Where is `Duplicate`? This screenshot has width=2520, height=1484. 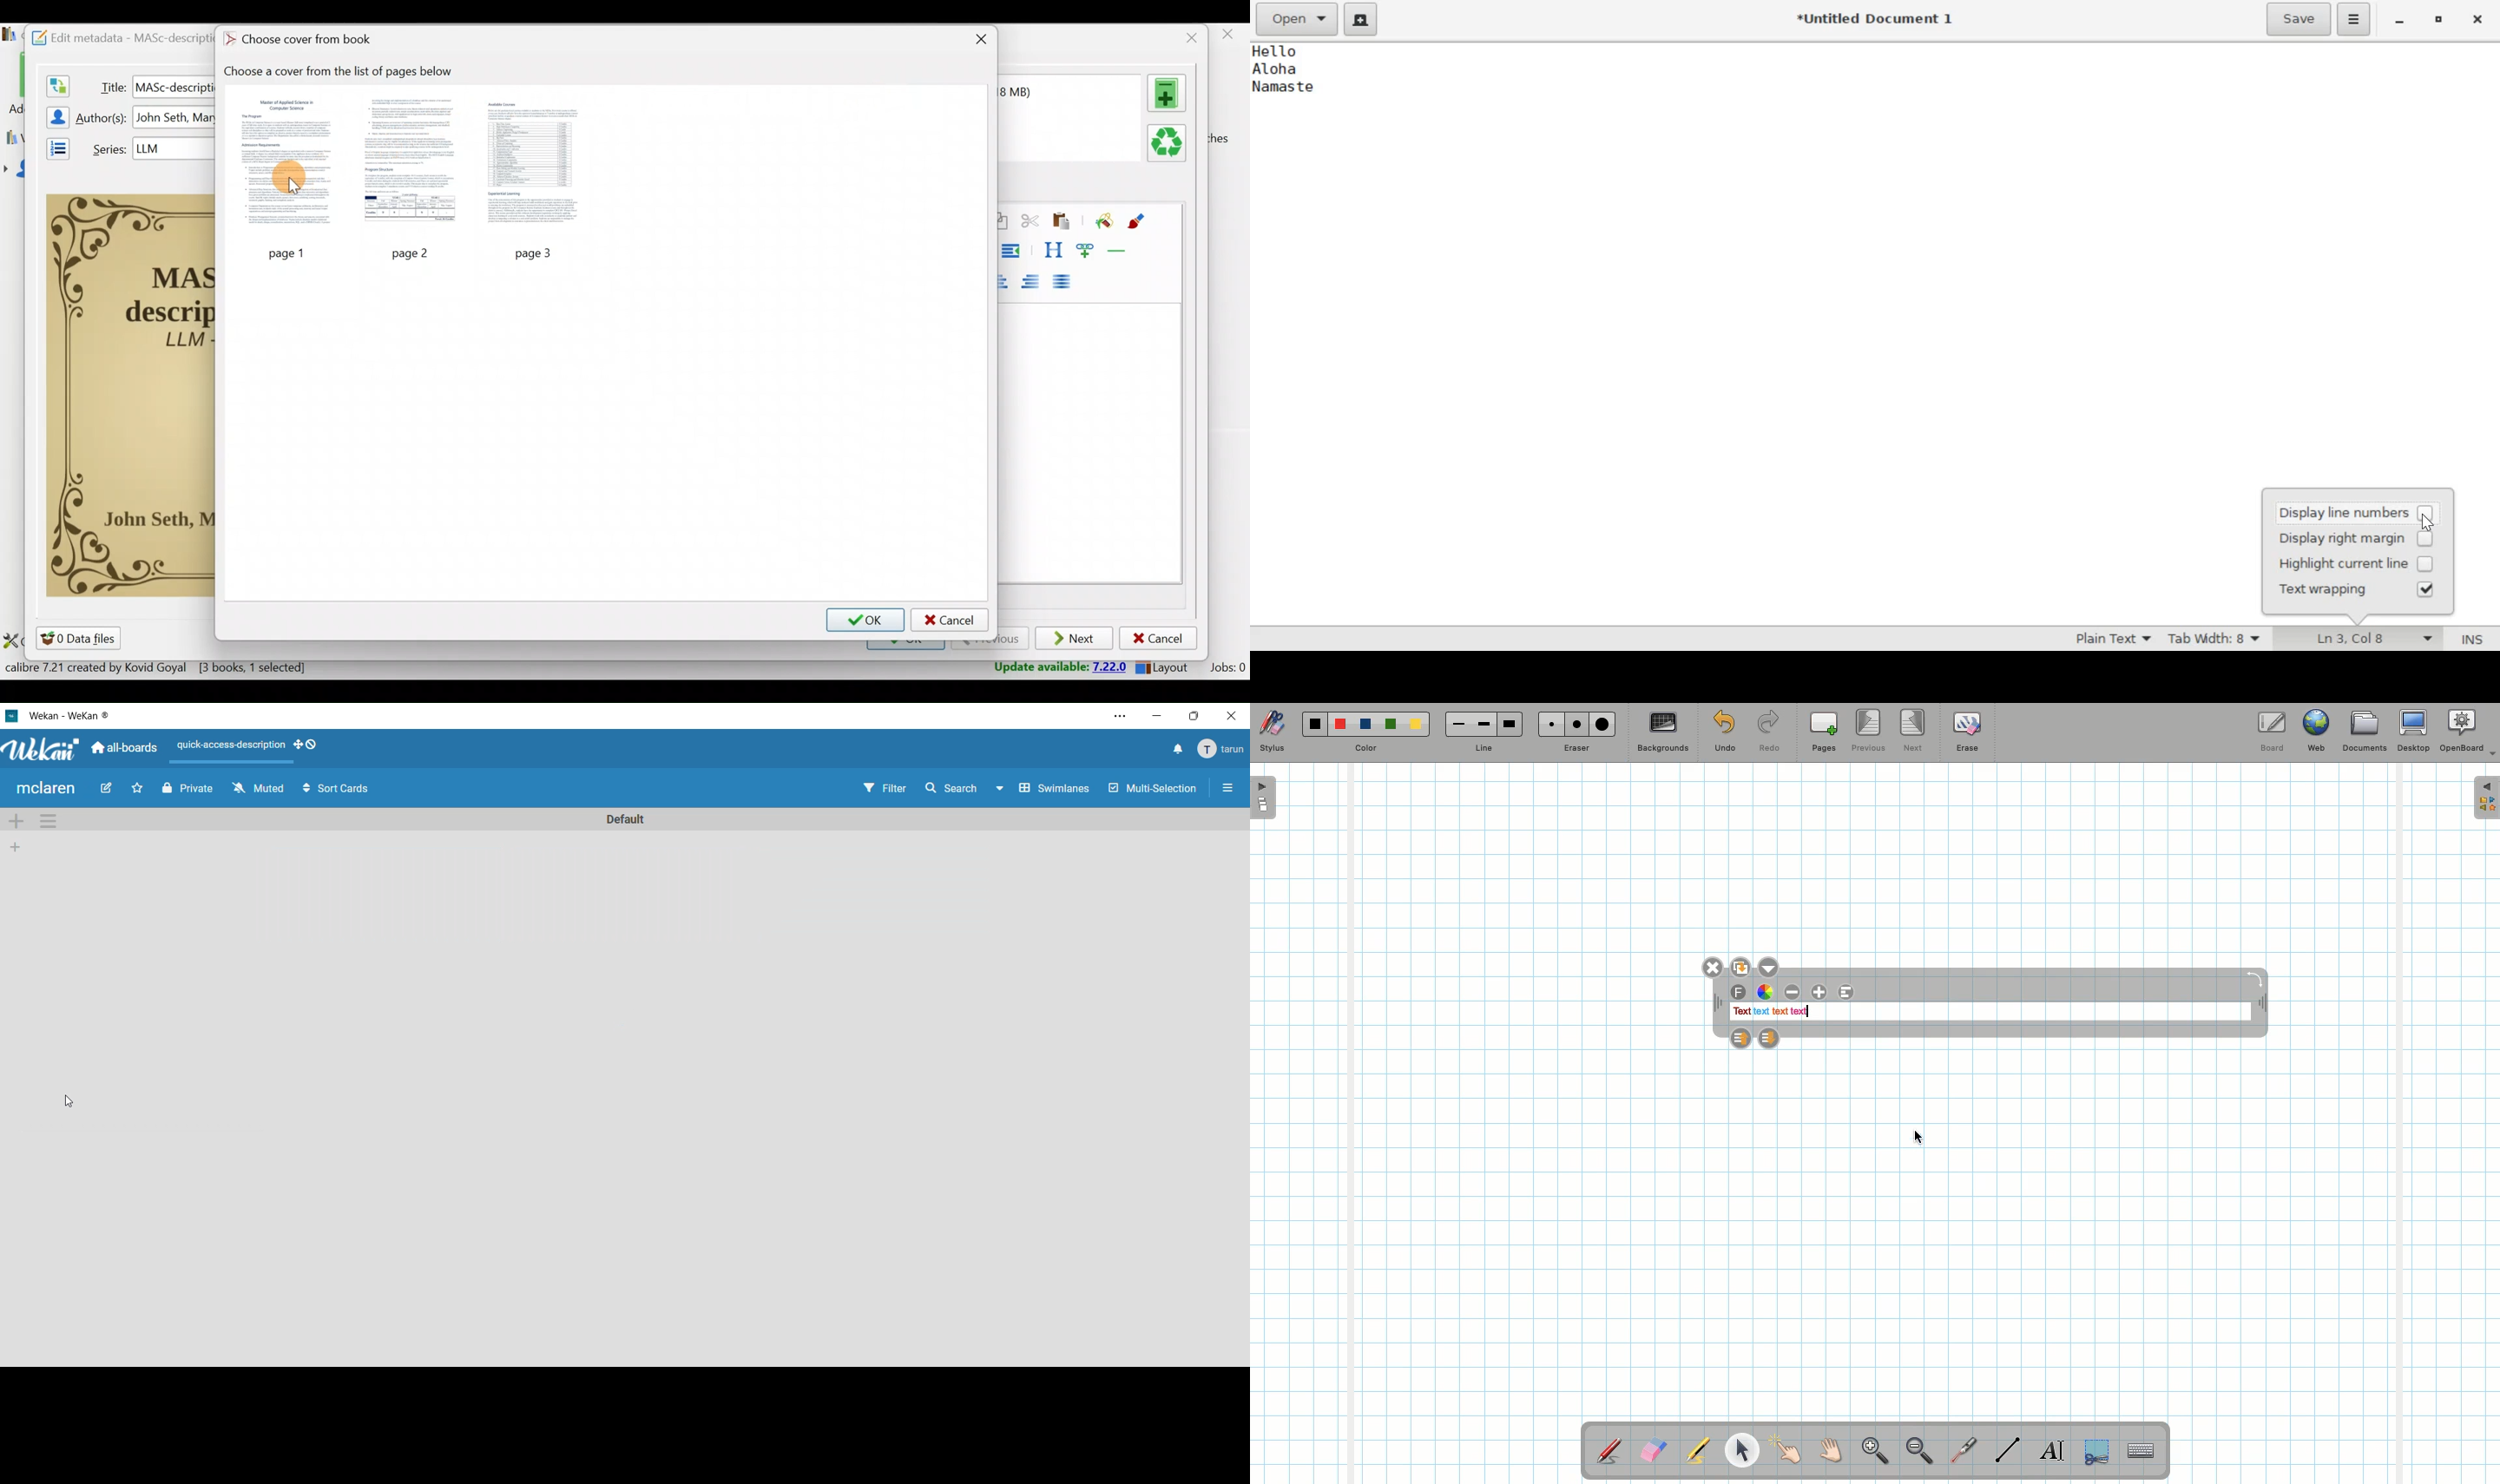 Duplicate is located at coordinates (1740, 965).